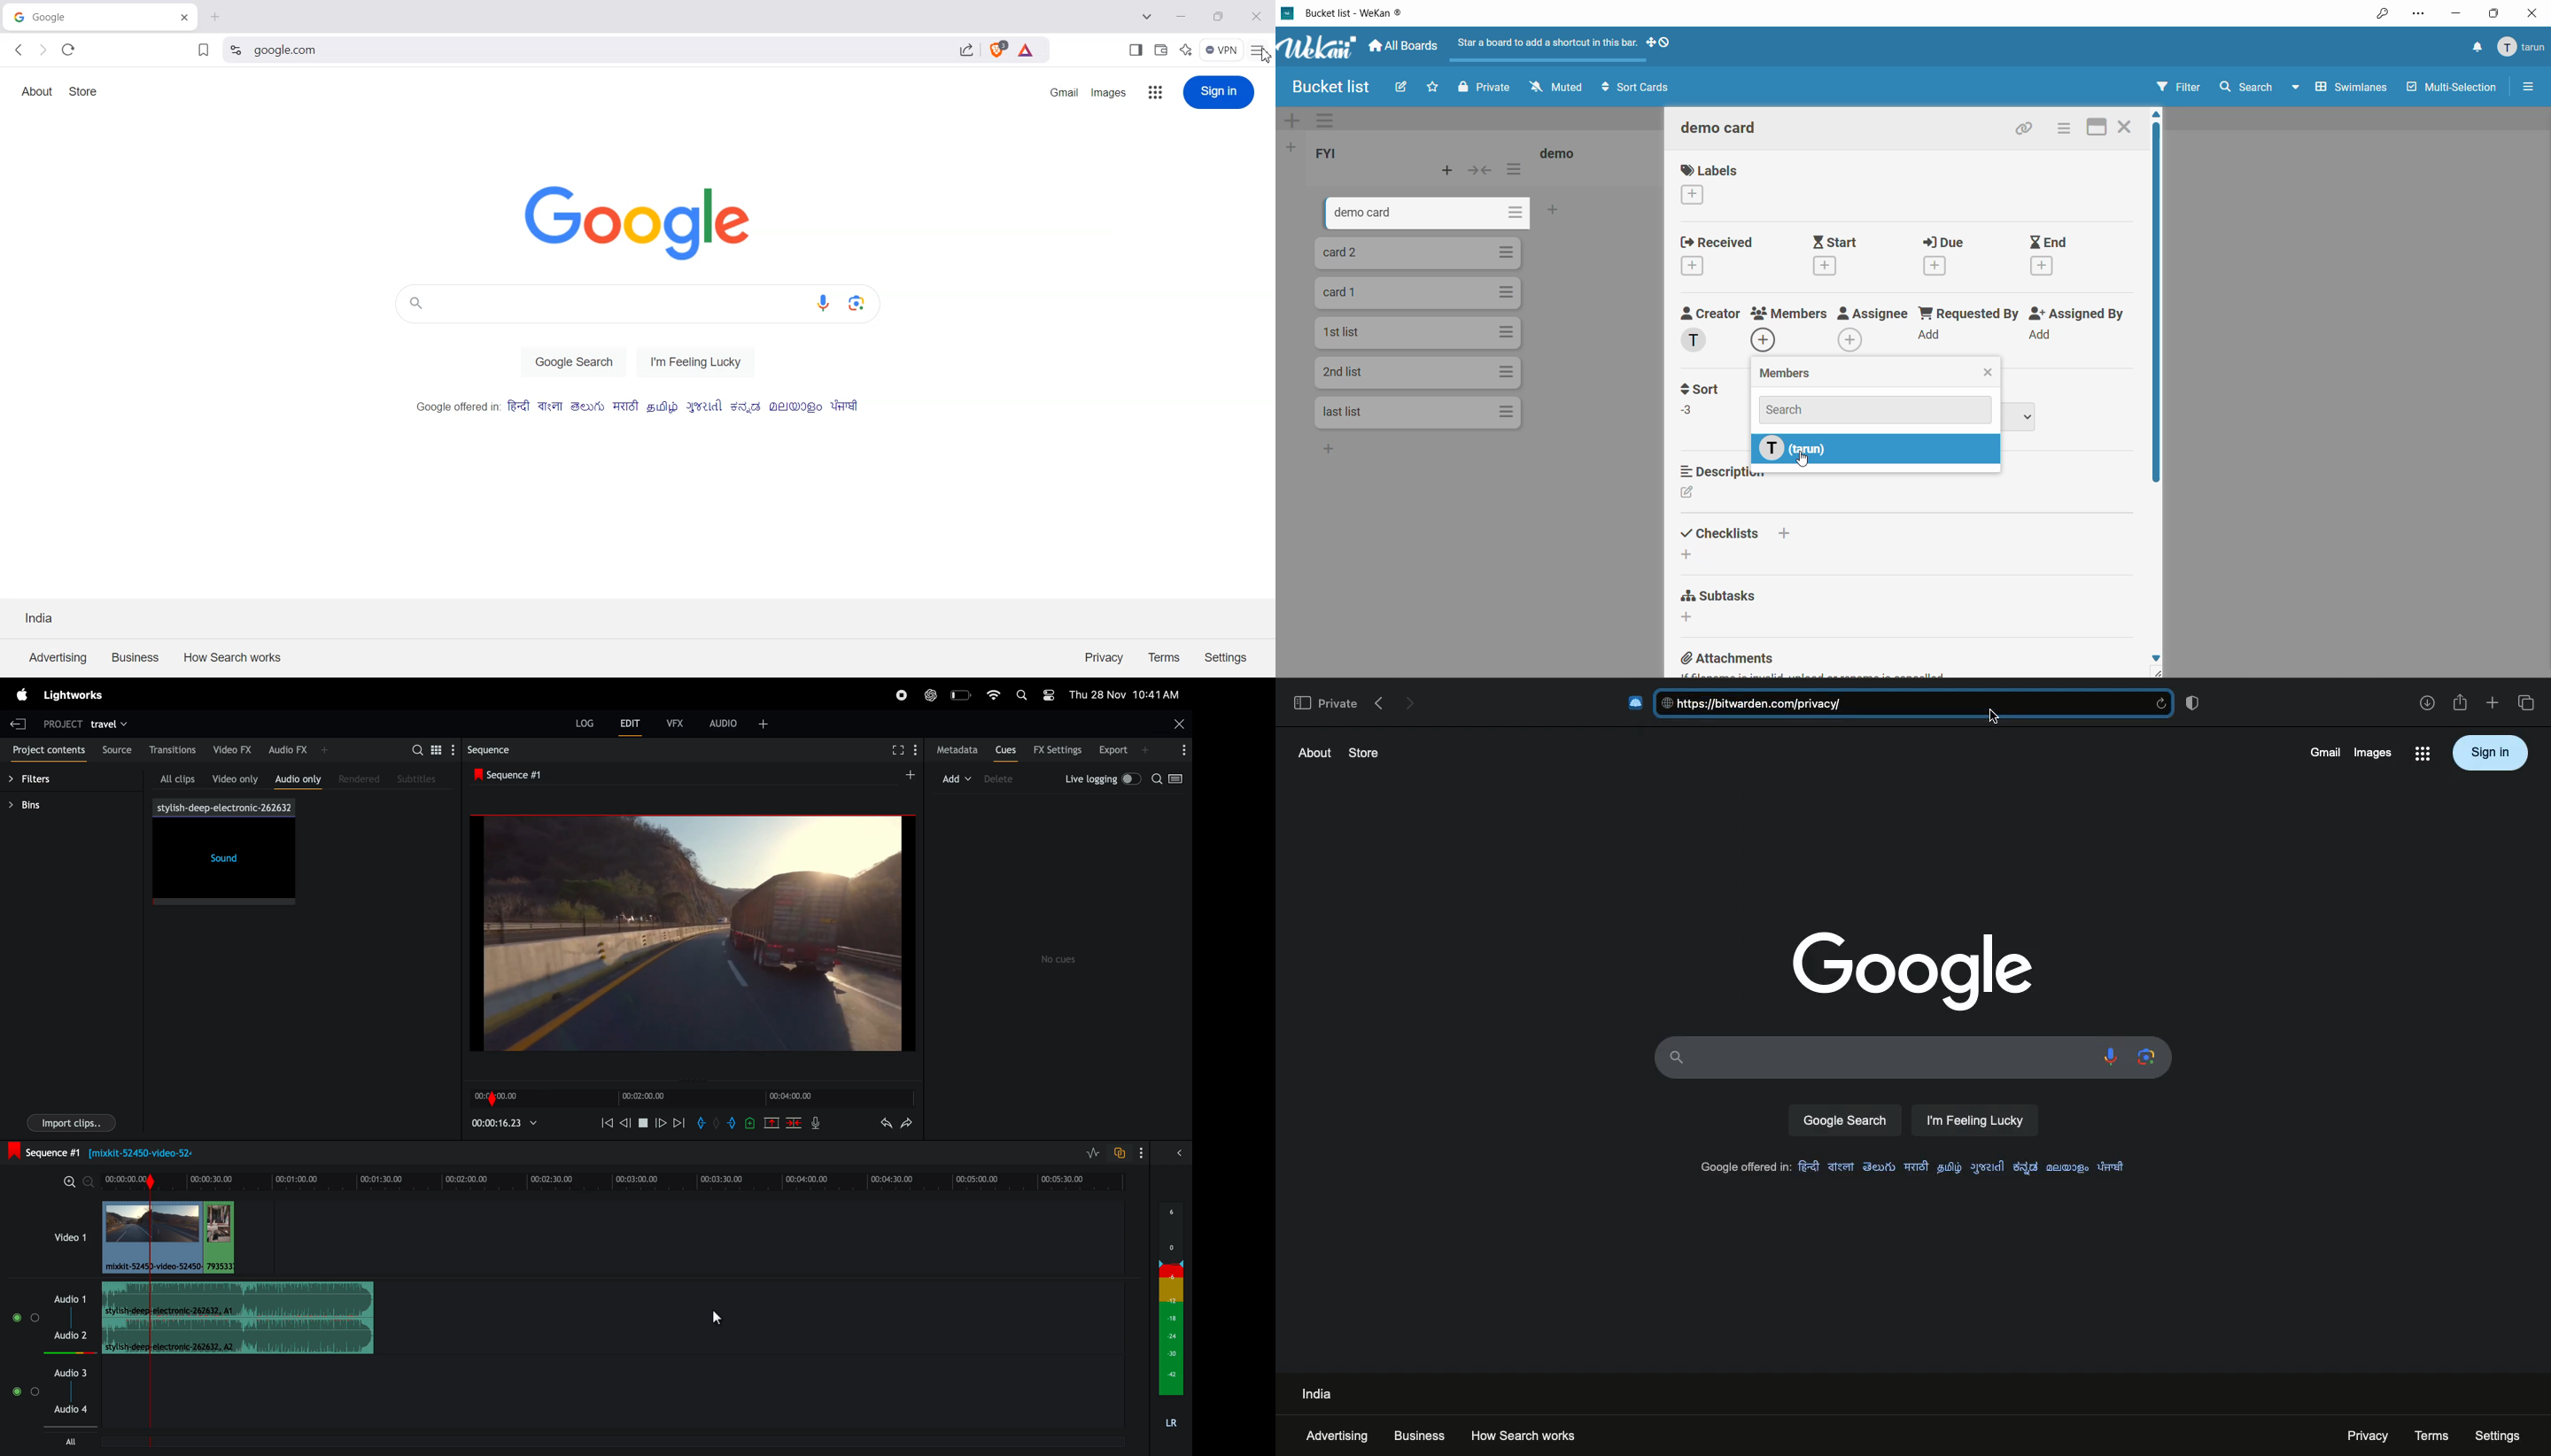 This screenshot has width=2576, height=1456. What do you see at coordinates (1355, 215) in the screenshot?
I see `card title` at bounding box center [1355, 215].